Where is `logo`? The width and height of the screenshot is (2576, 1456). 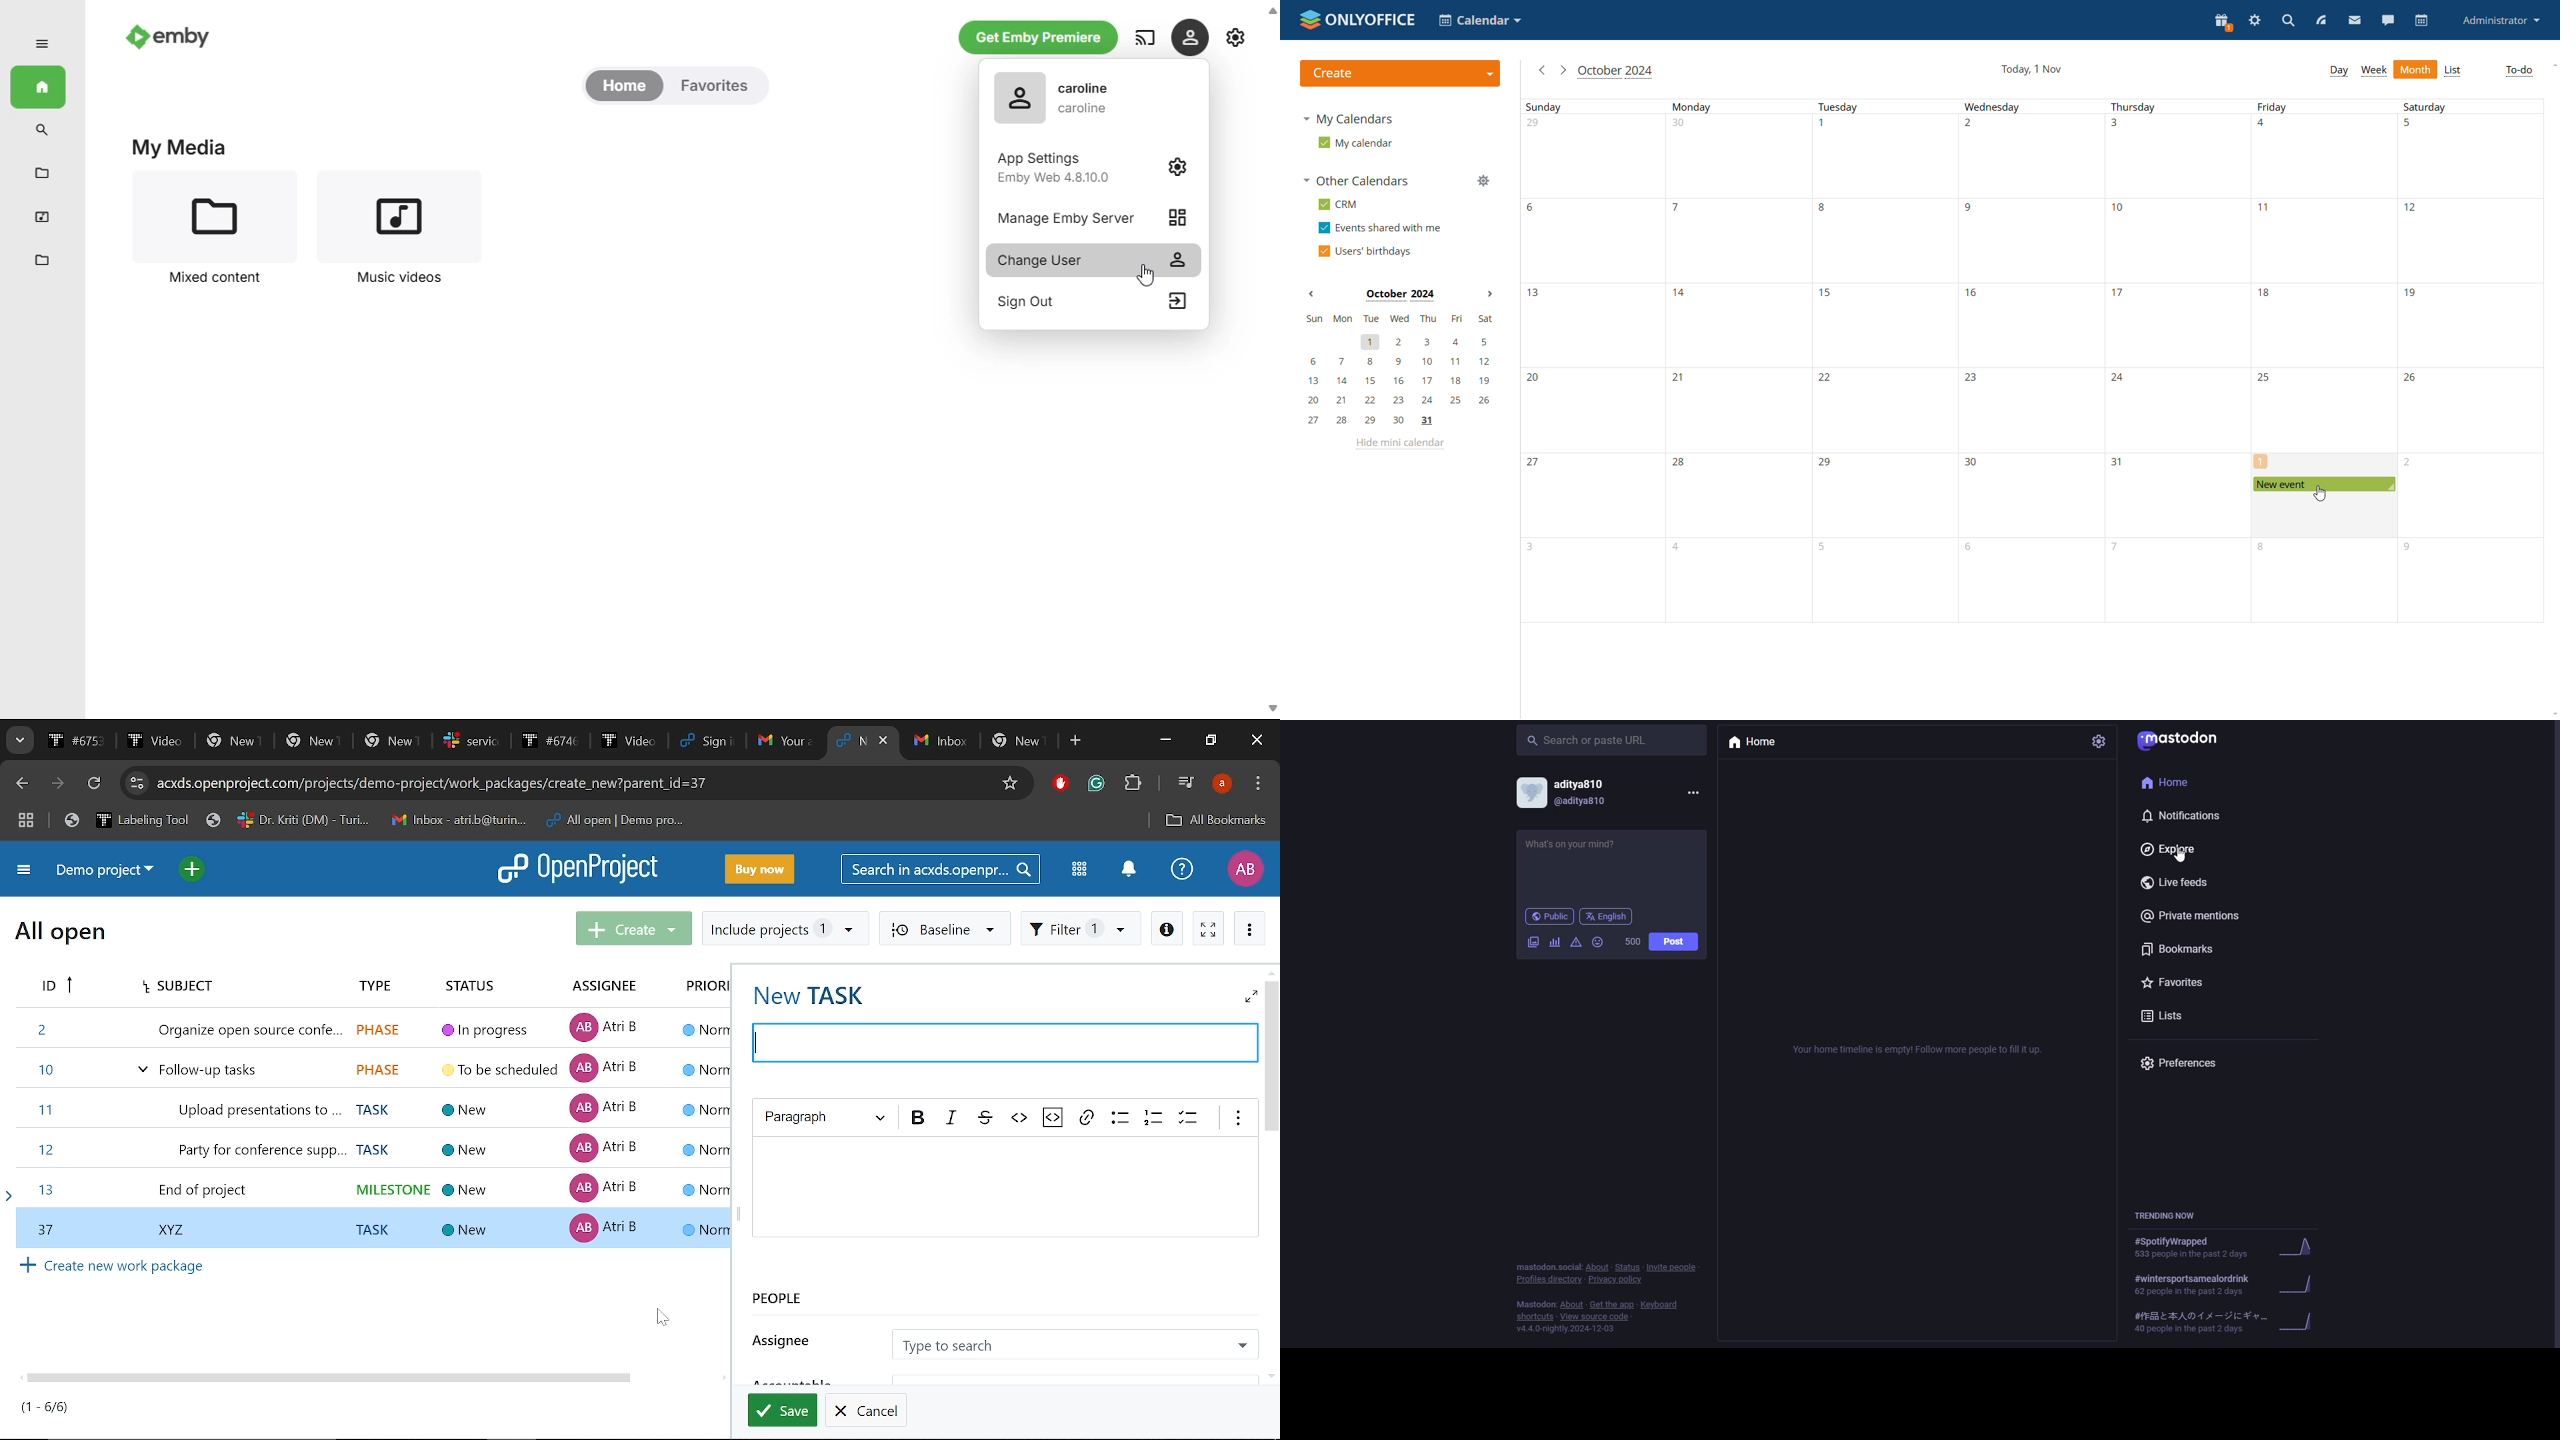
logo is located at coordinates (1357, 19).